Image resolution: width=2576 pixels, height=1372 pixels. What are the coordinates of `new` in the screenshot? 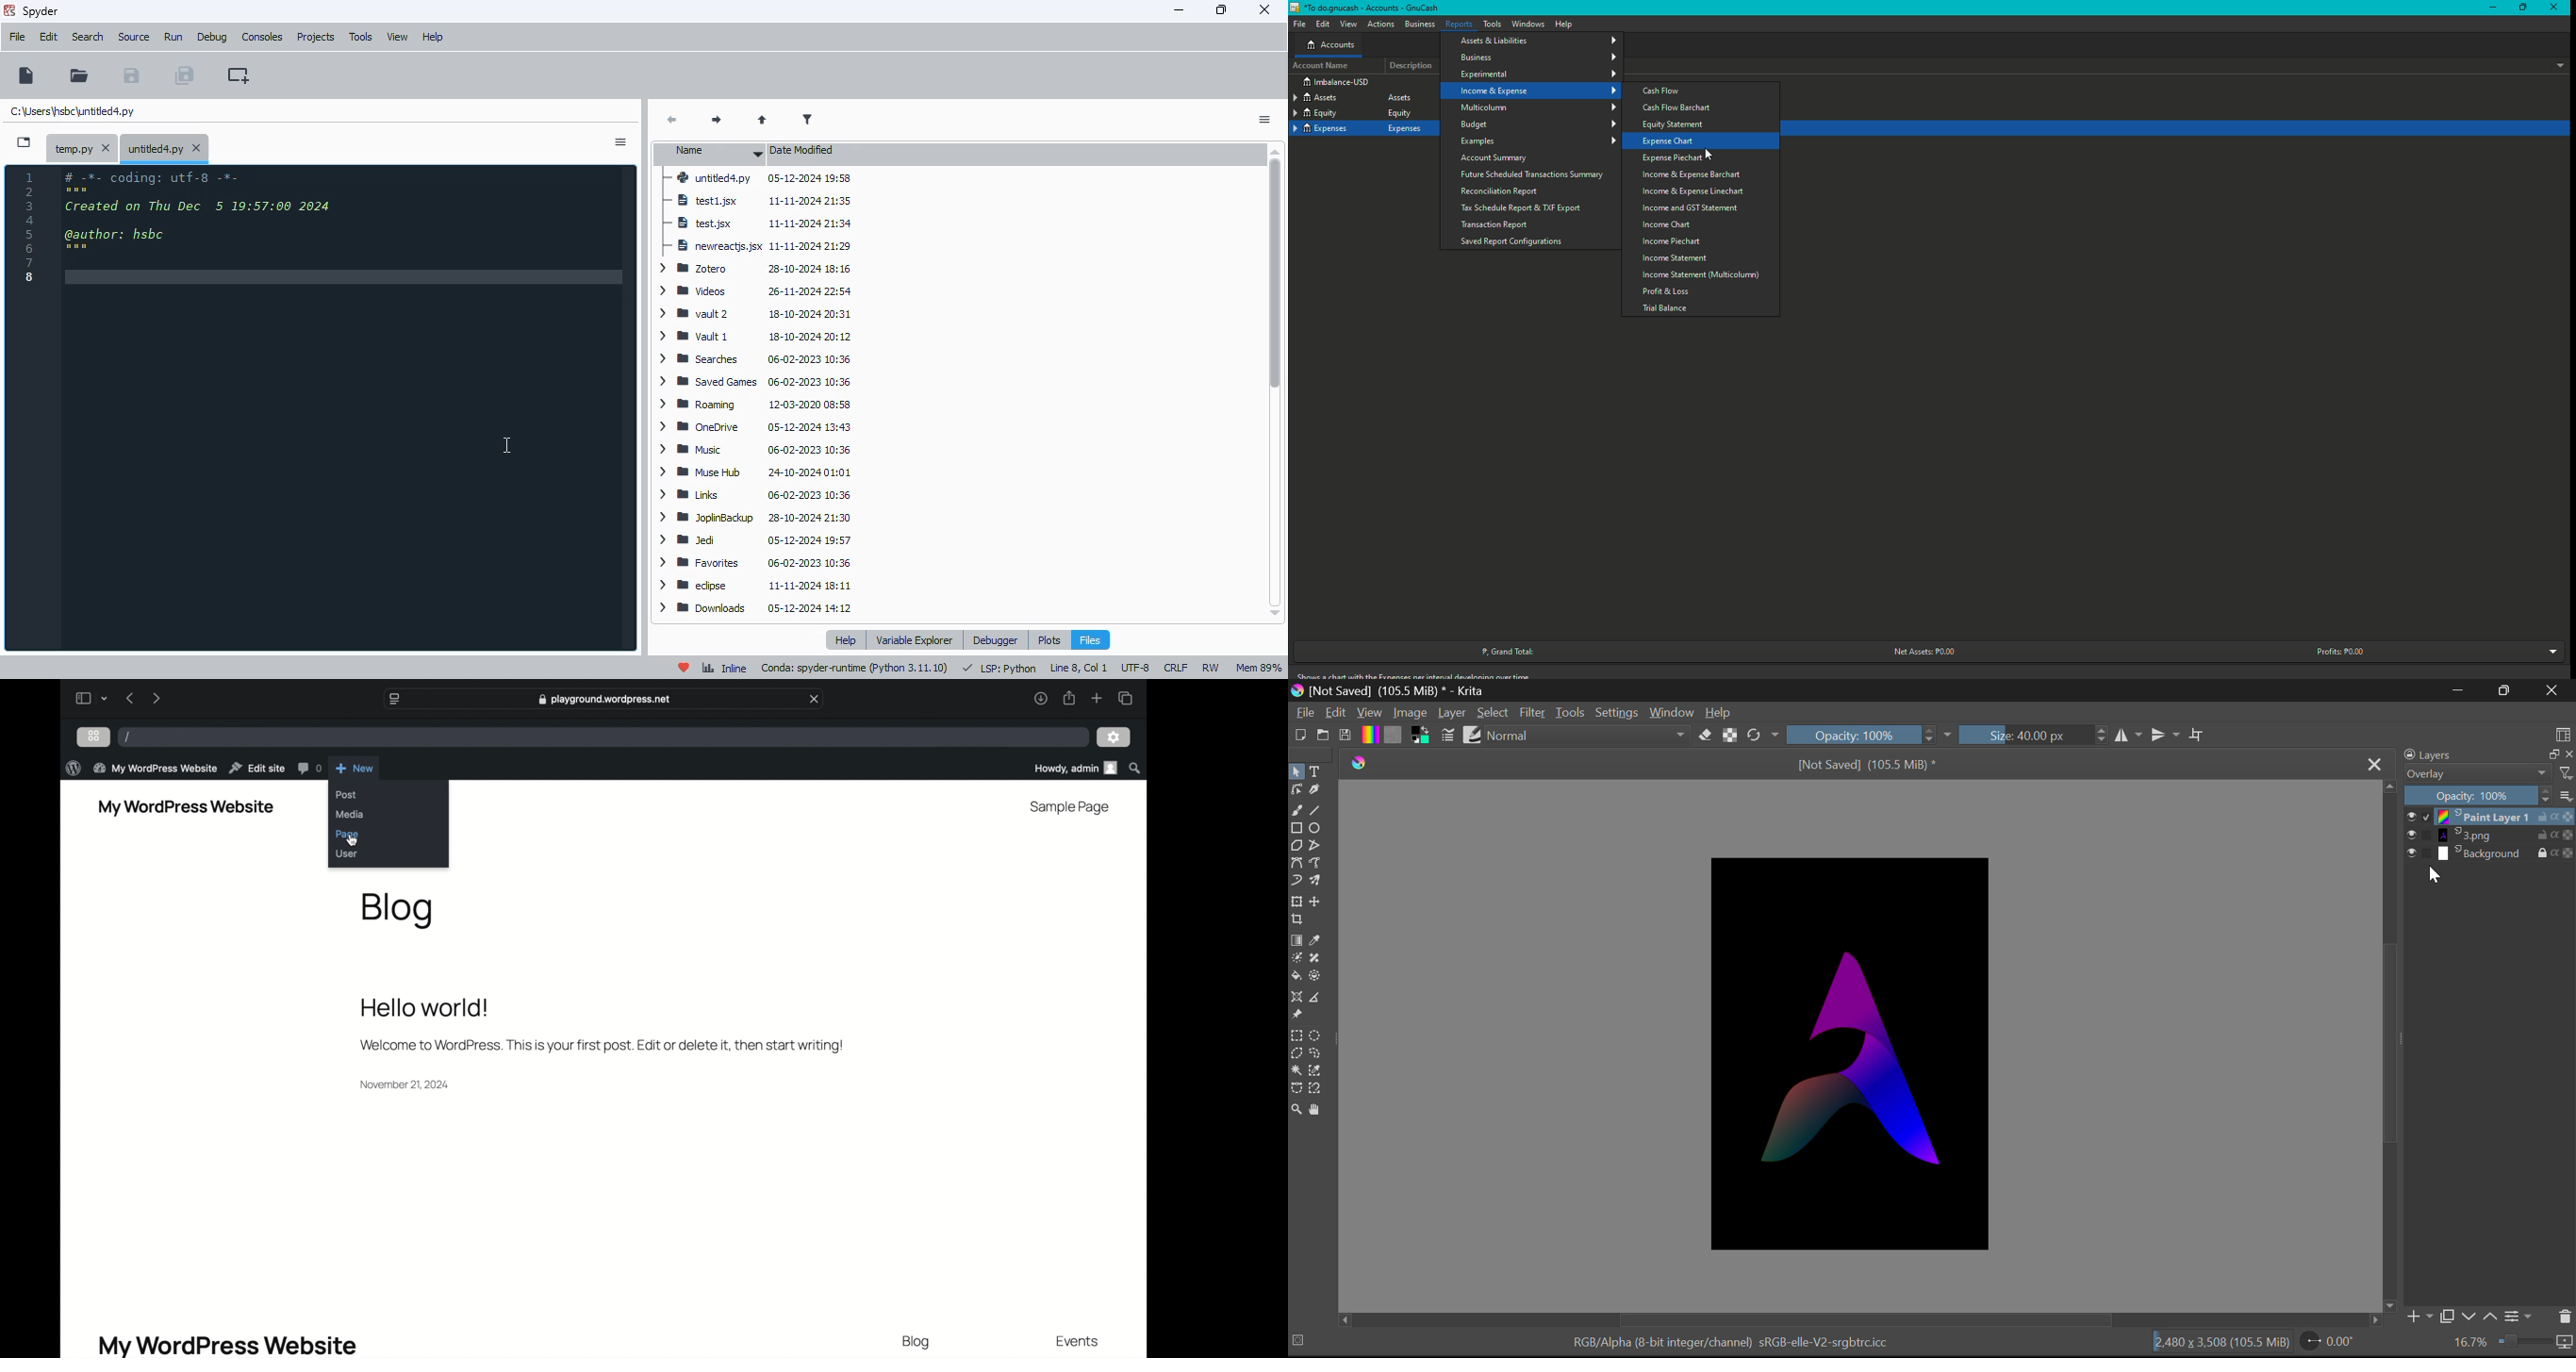 It's located at (355, 767).